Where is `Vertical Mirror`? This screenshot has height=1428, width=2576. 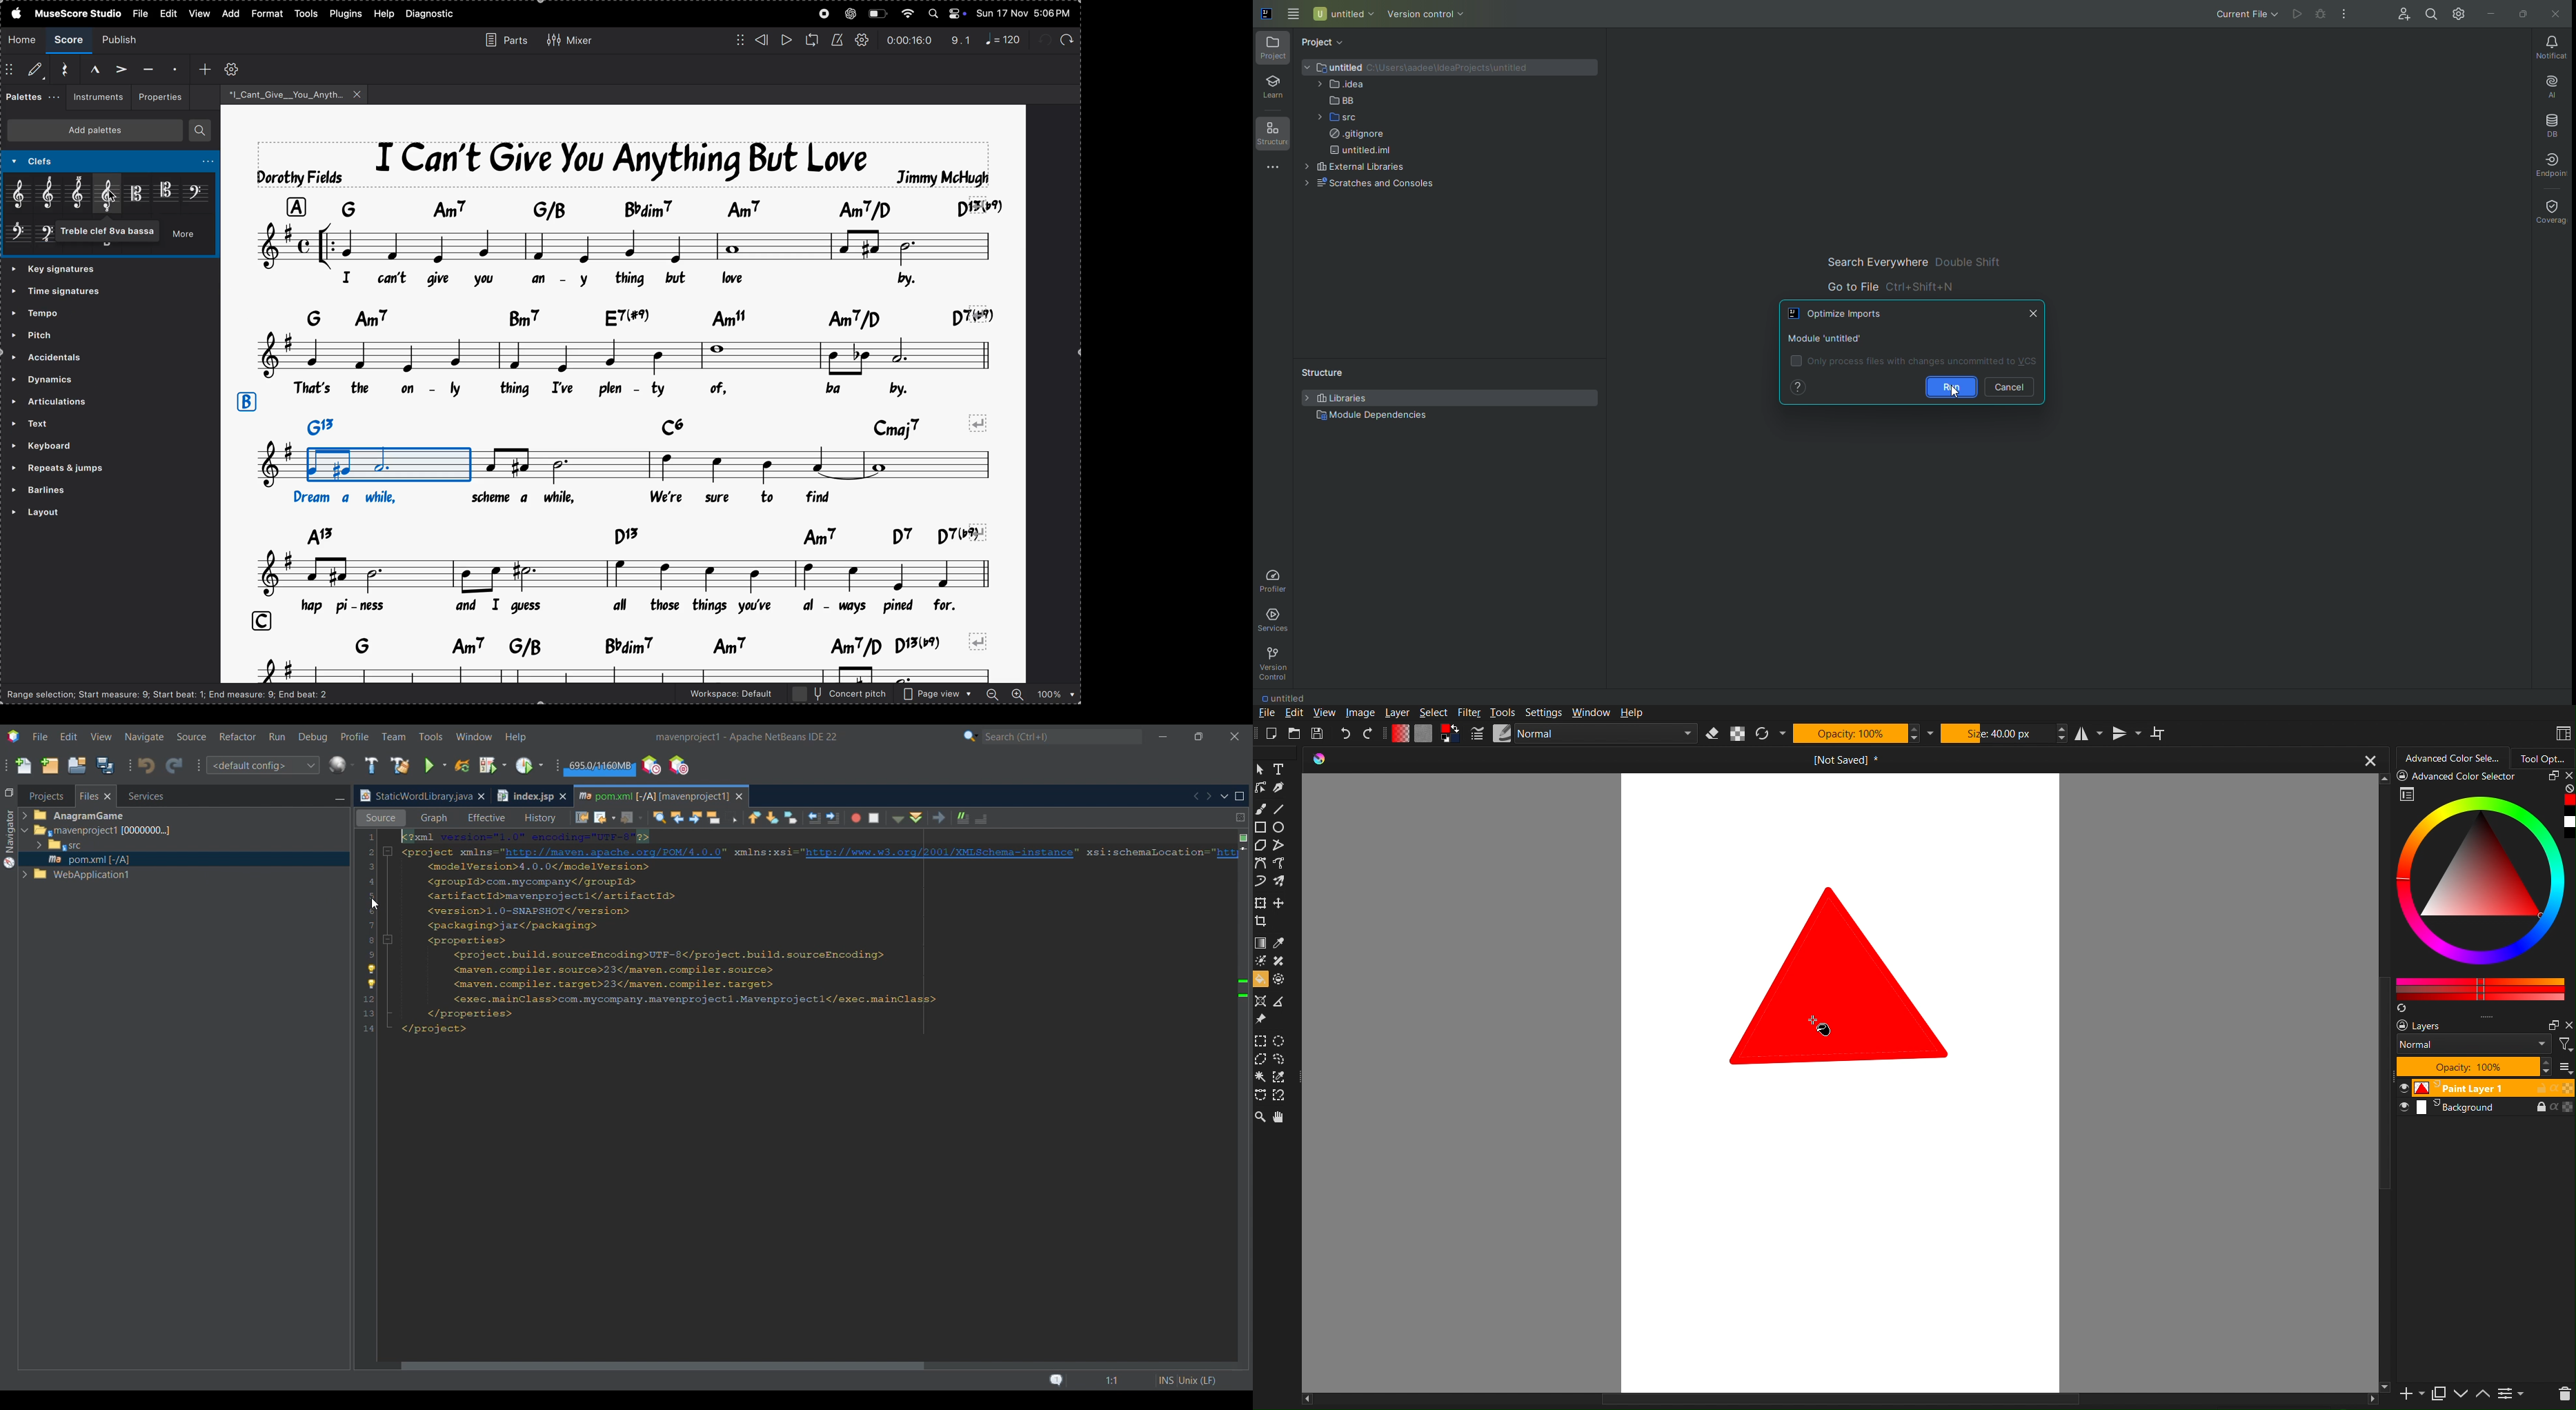
Vertical Mirror is located at coordinates (2128, 733).